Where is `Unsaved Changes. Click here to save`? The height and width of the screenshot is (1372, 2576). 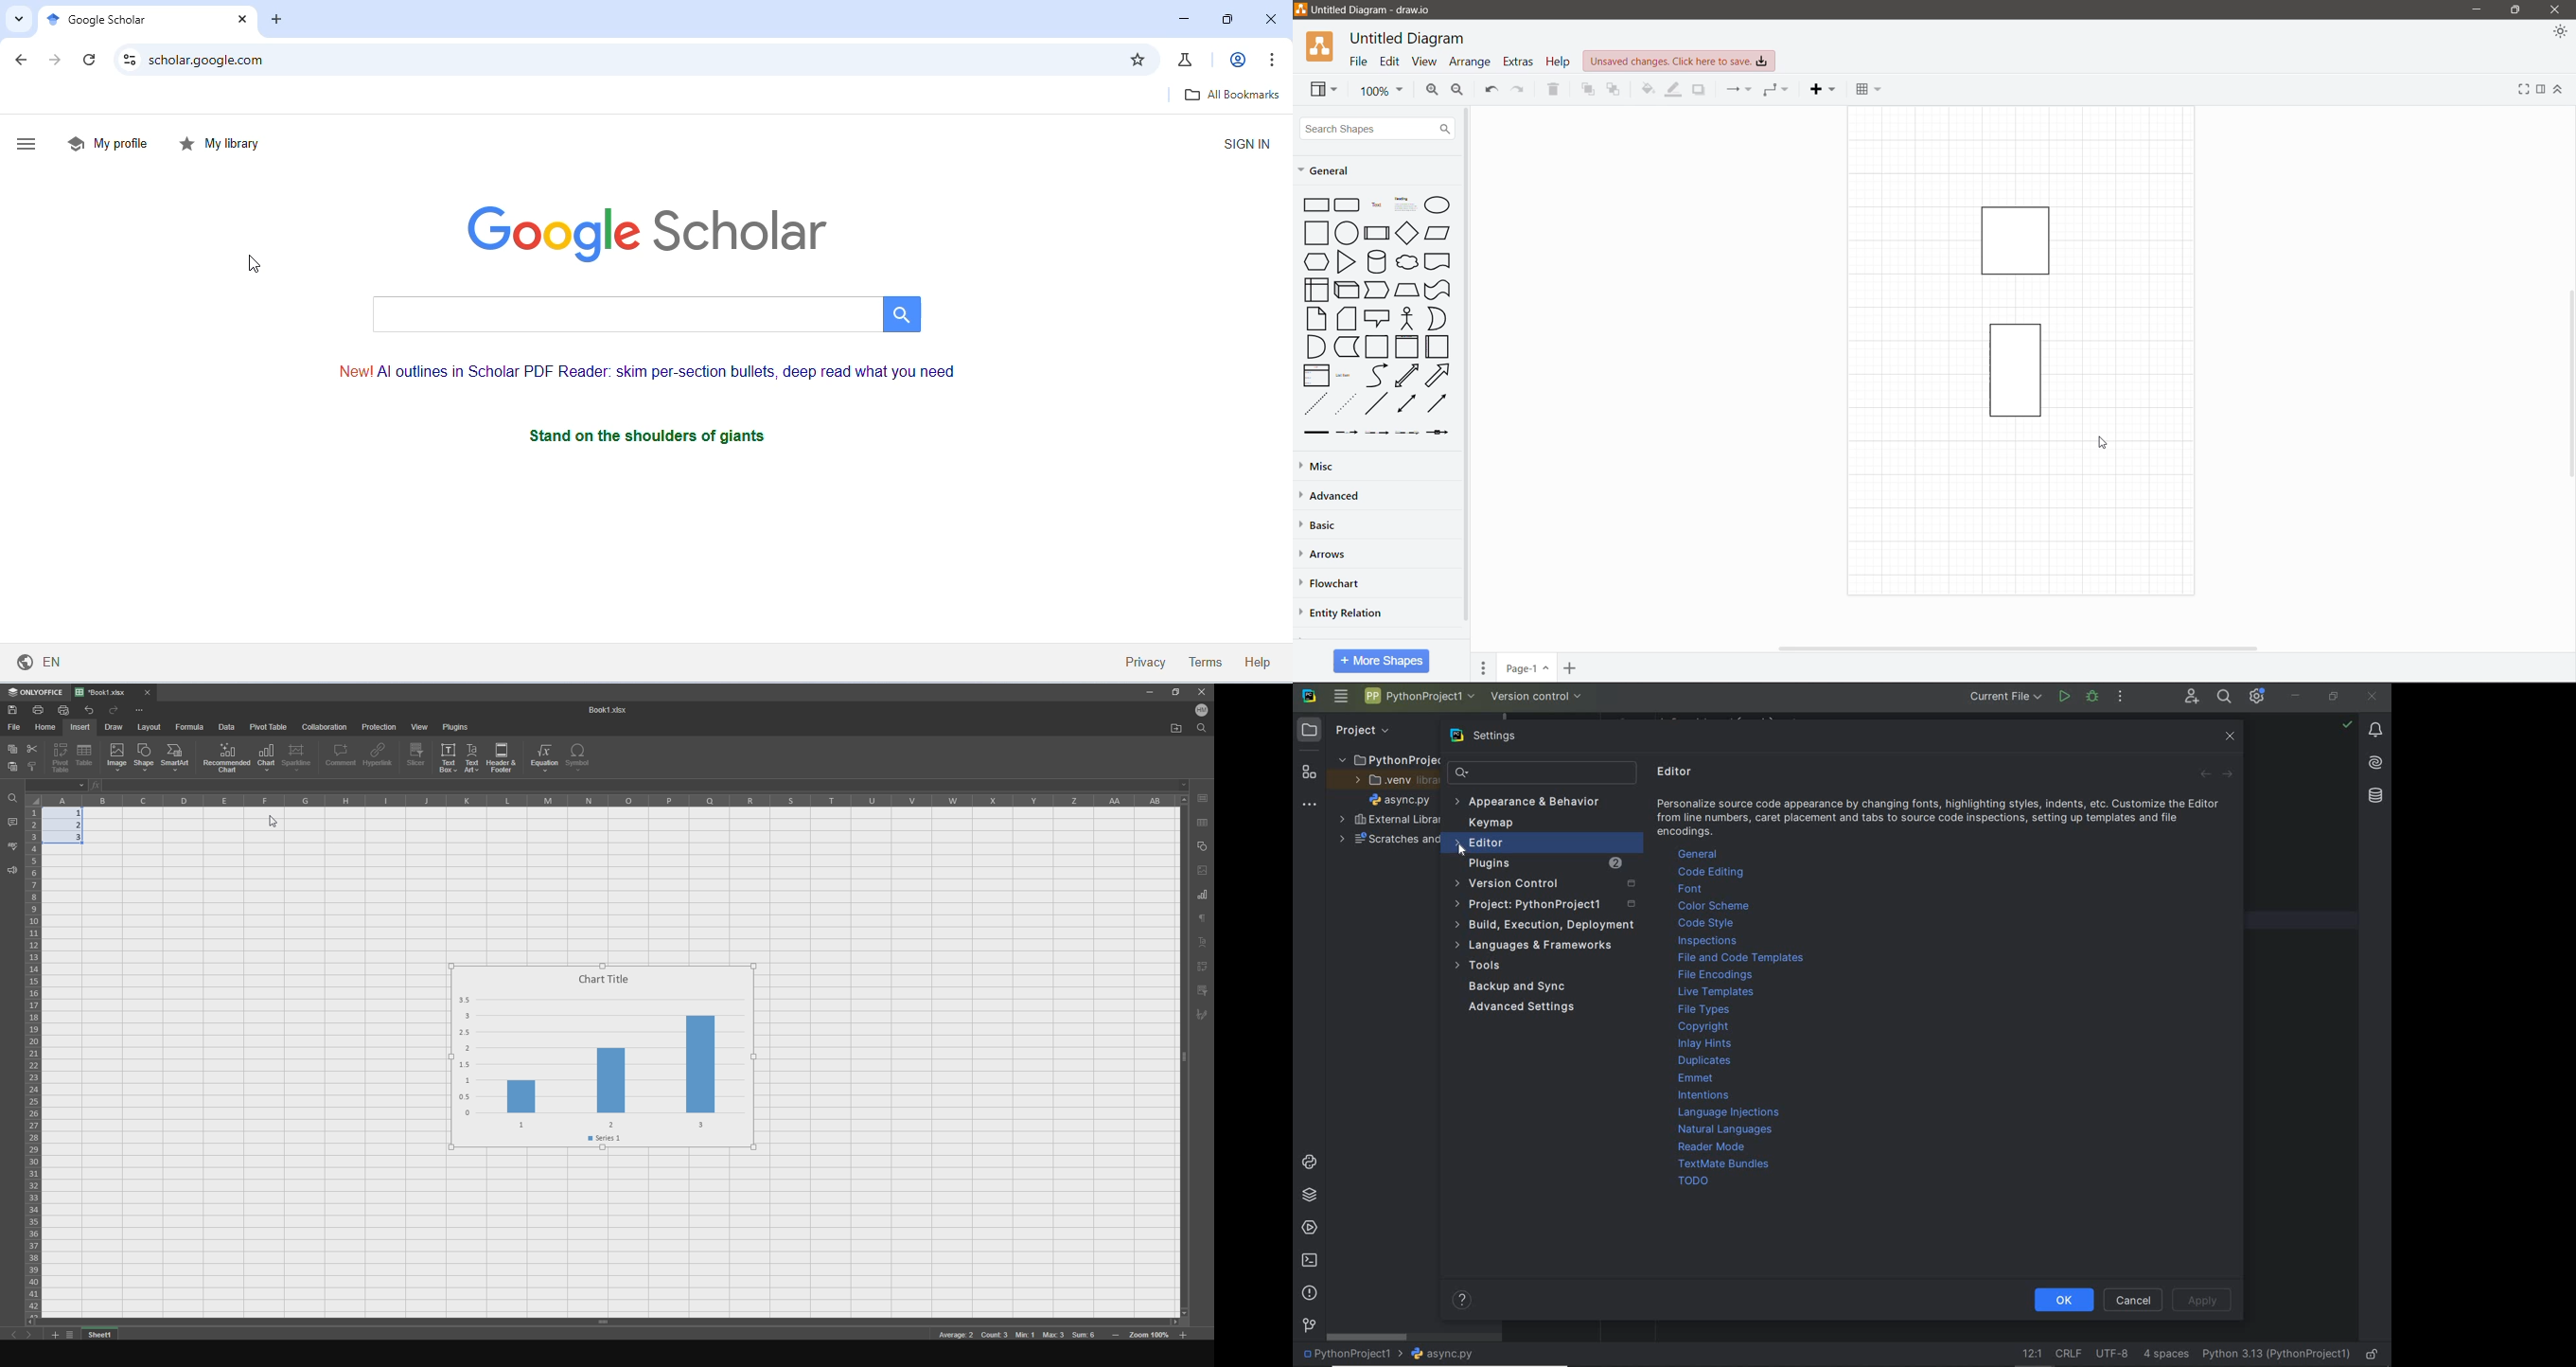 Unsaved Changes. Click here to save is located at coordinates (1679, 62).